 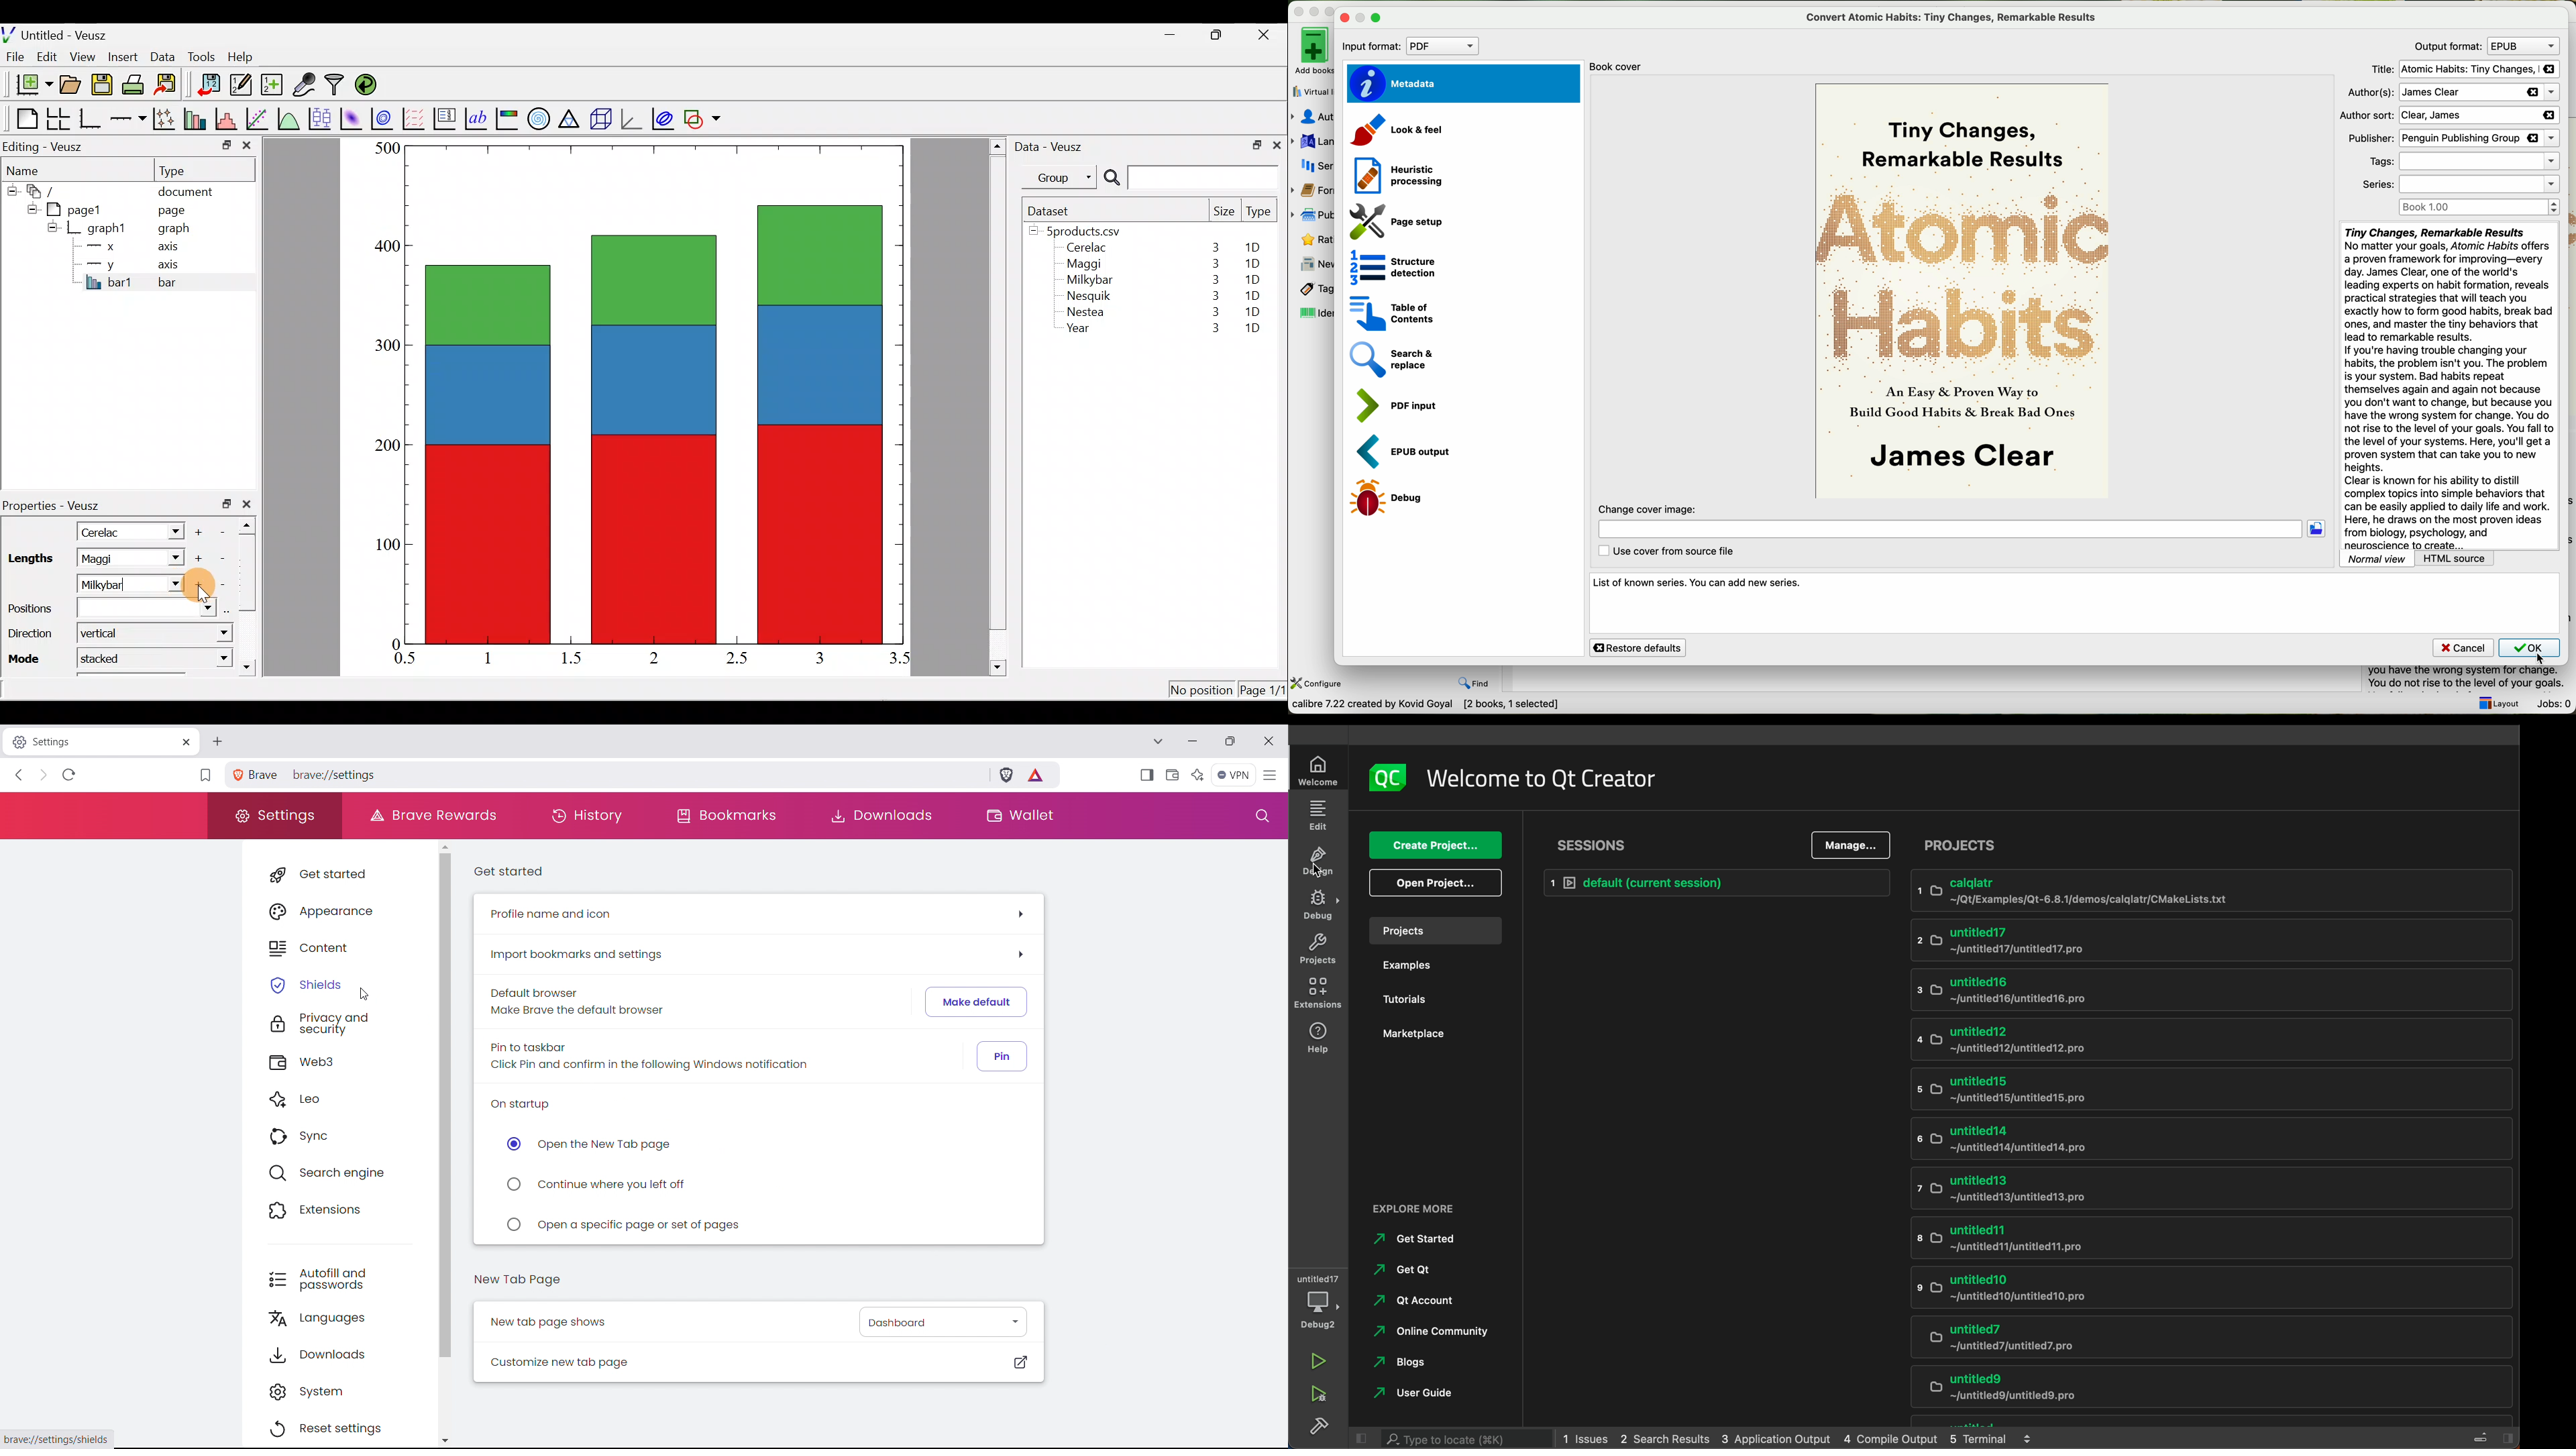 I want to click on 1D, so click(x=1252, y=329).